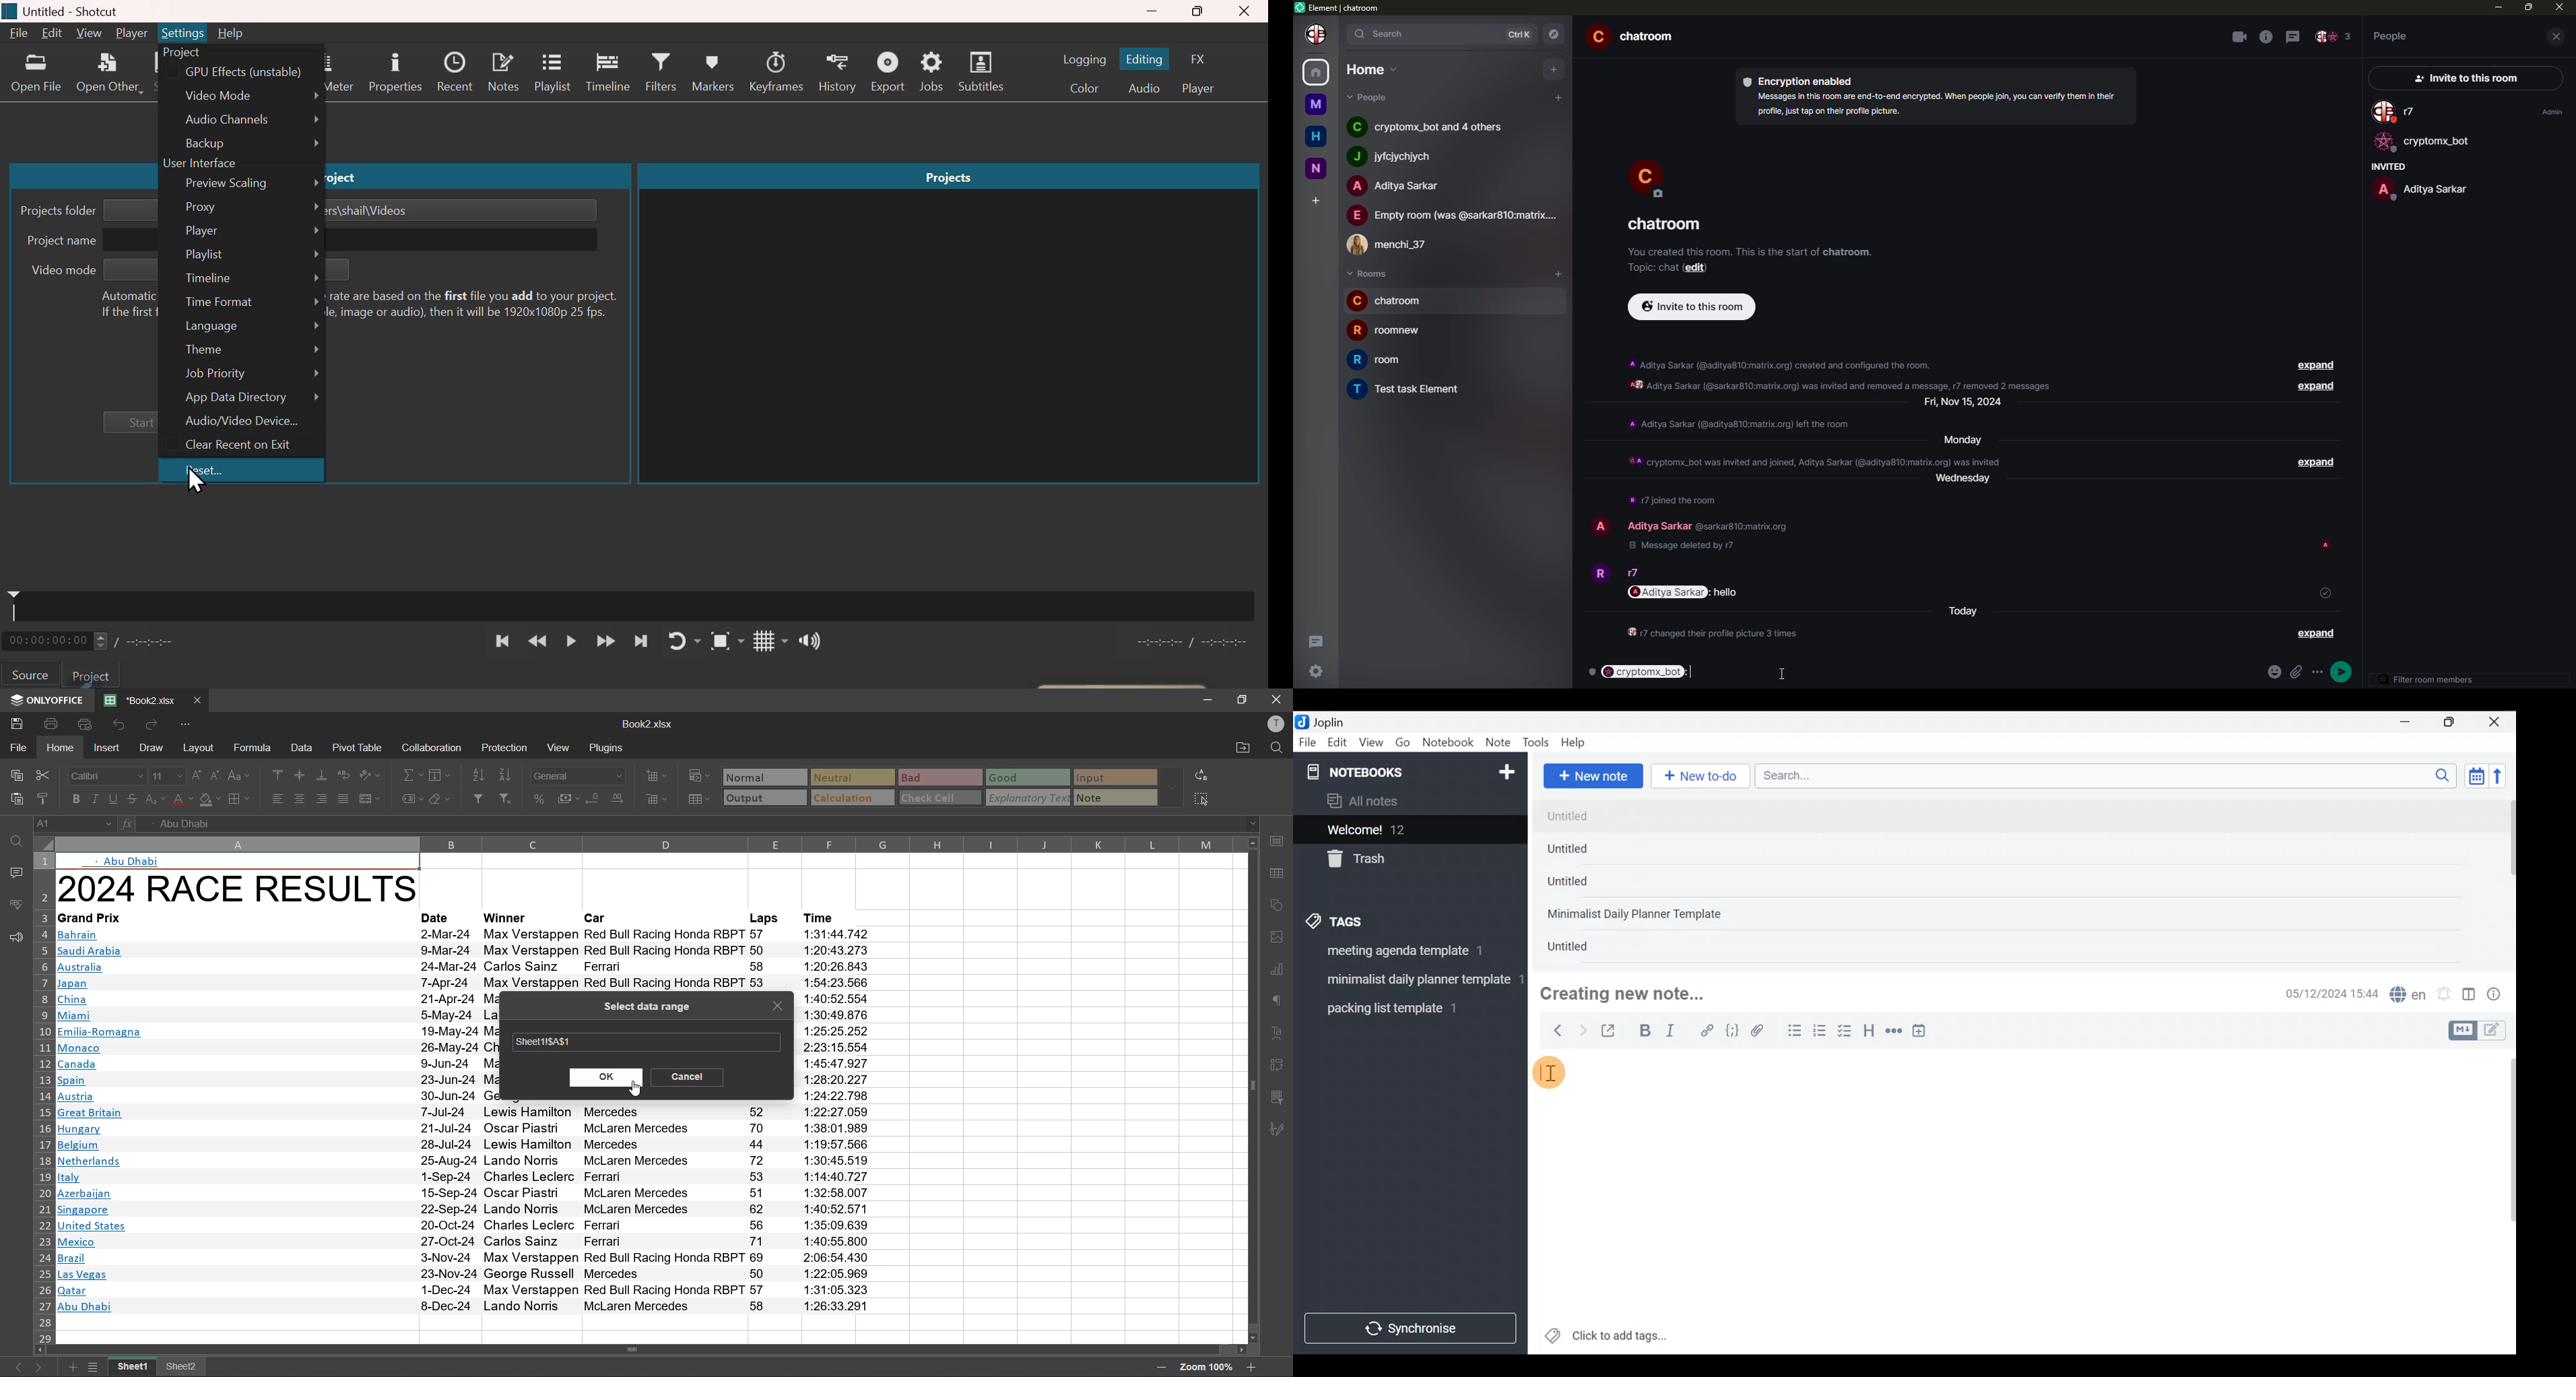  I want to click on topic, so click(1651, 267).